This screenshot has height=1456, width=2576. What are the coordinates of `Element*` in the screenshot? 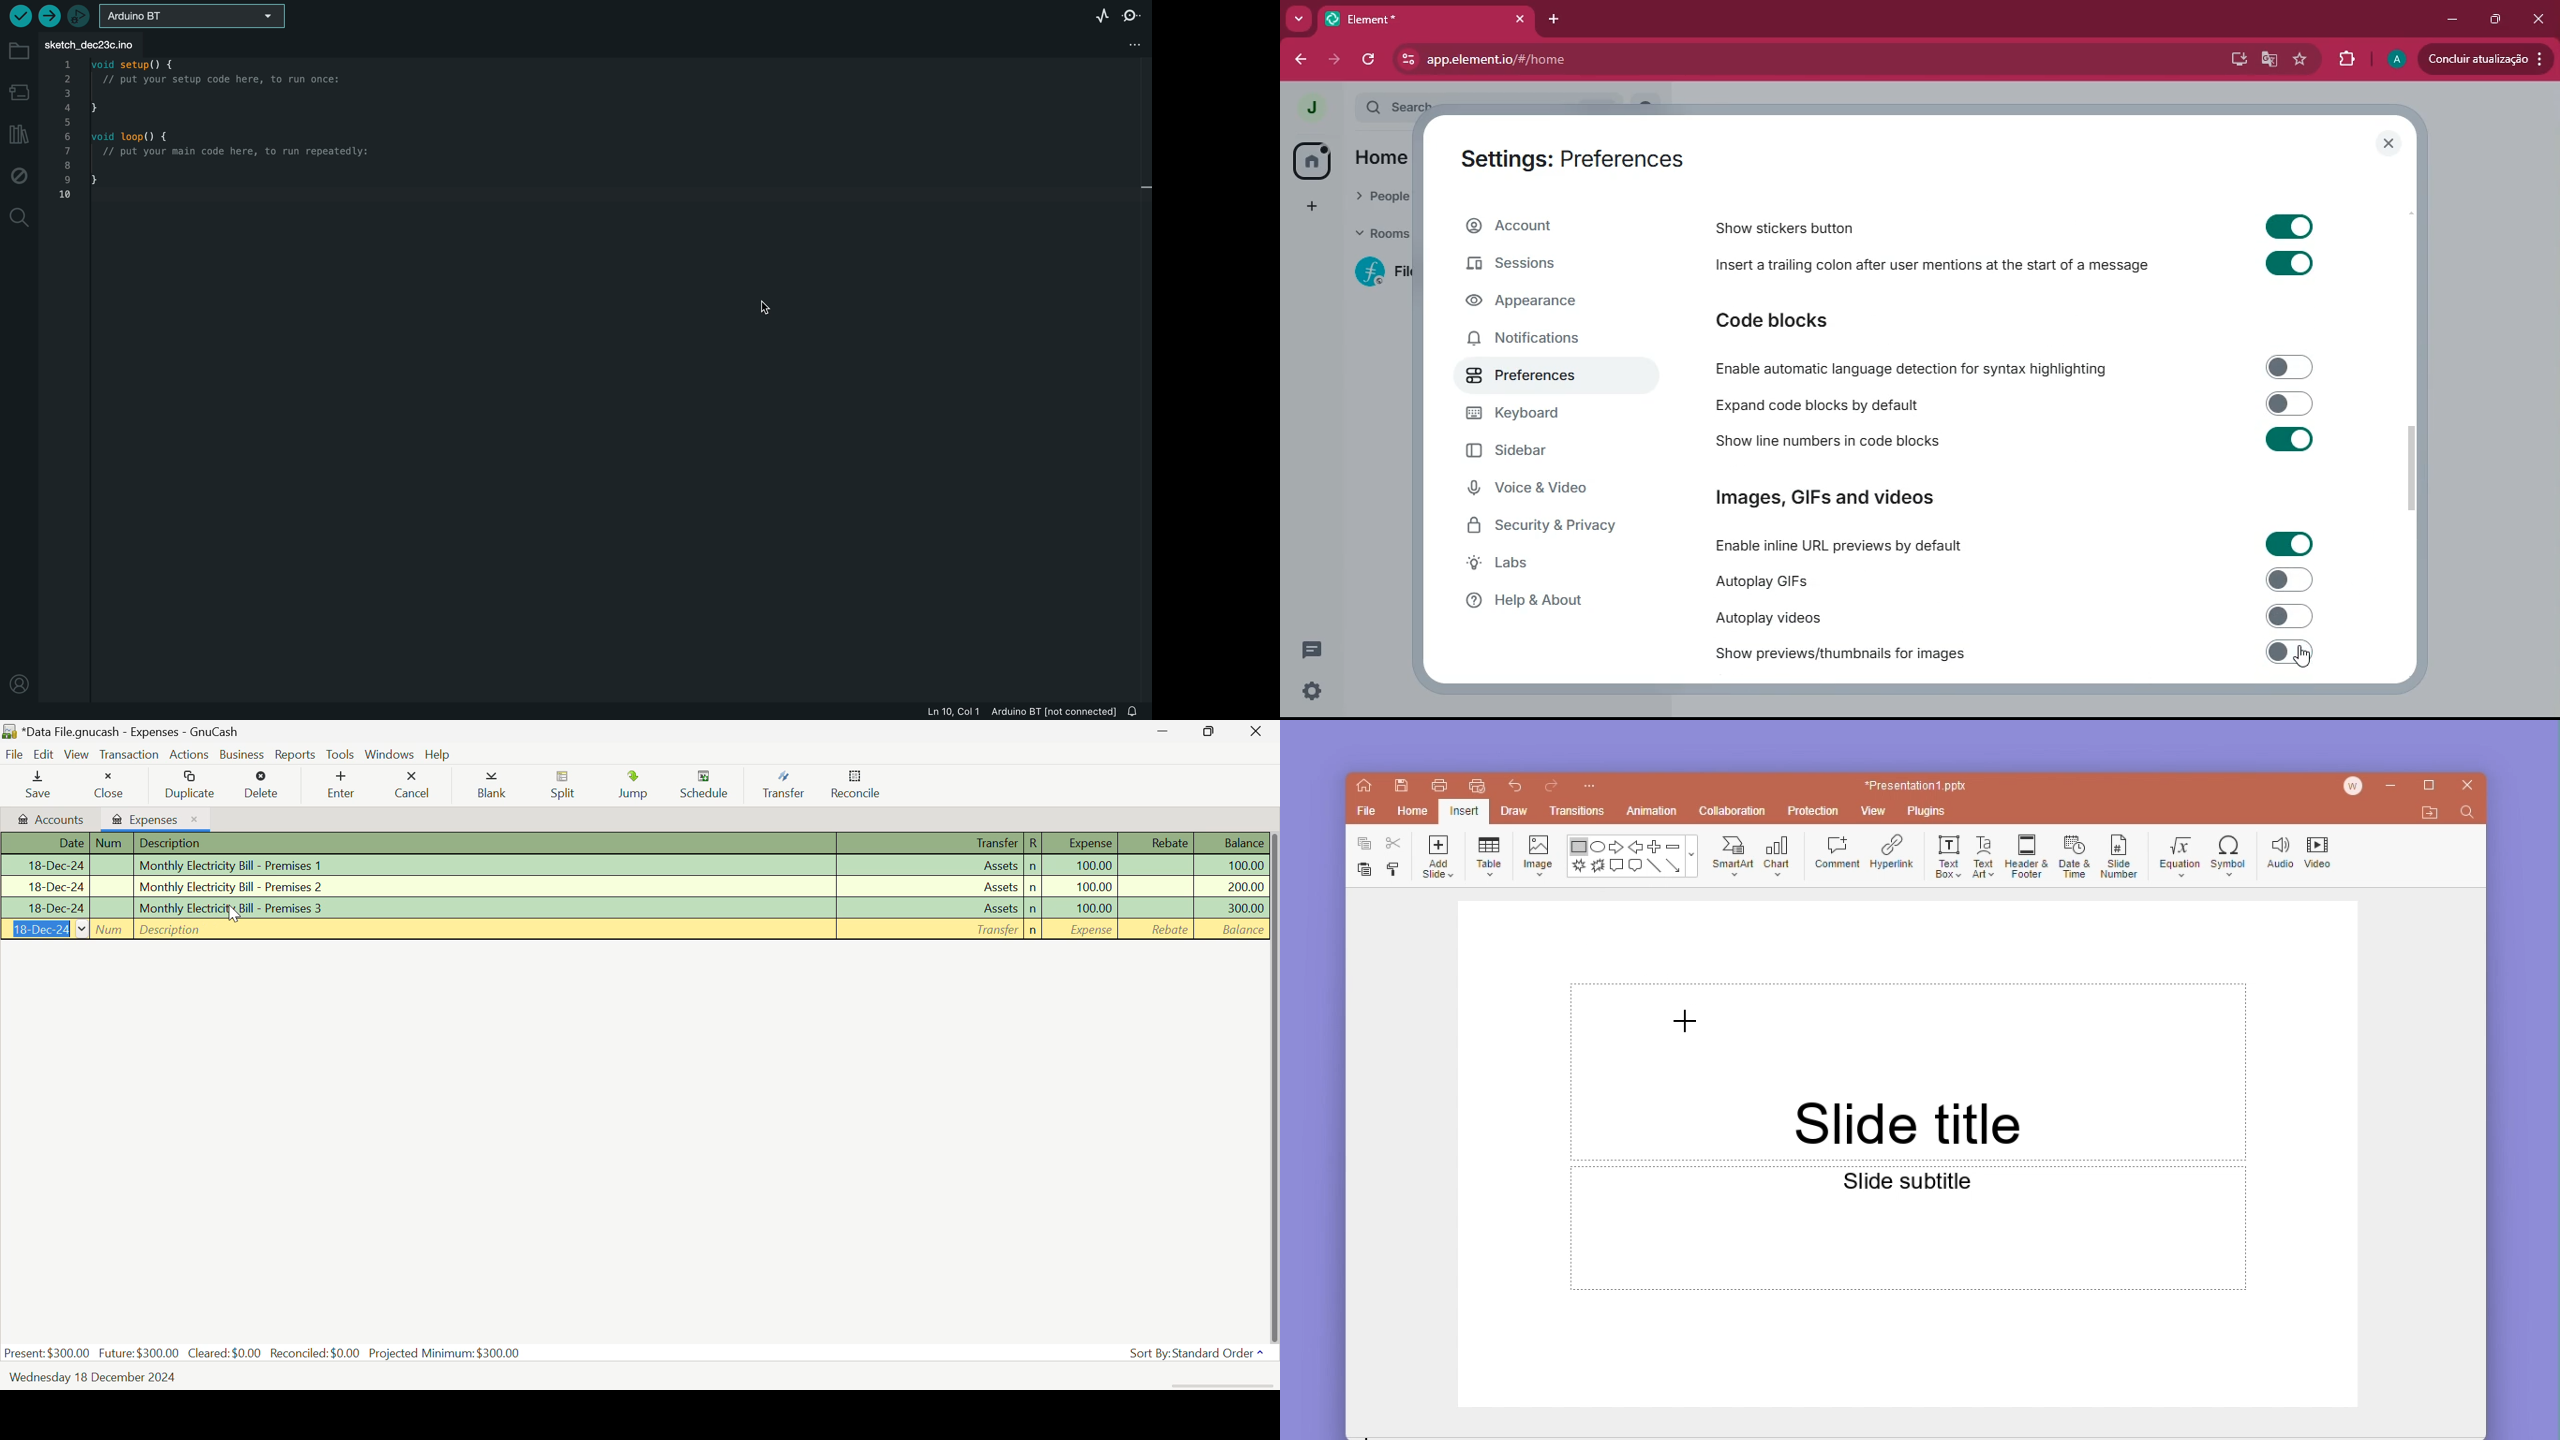 It's located at (1399, 19).